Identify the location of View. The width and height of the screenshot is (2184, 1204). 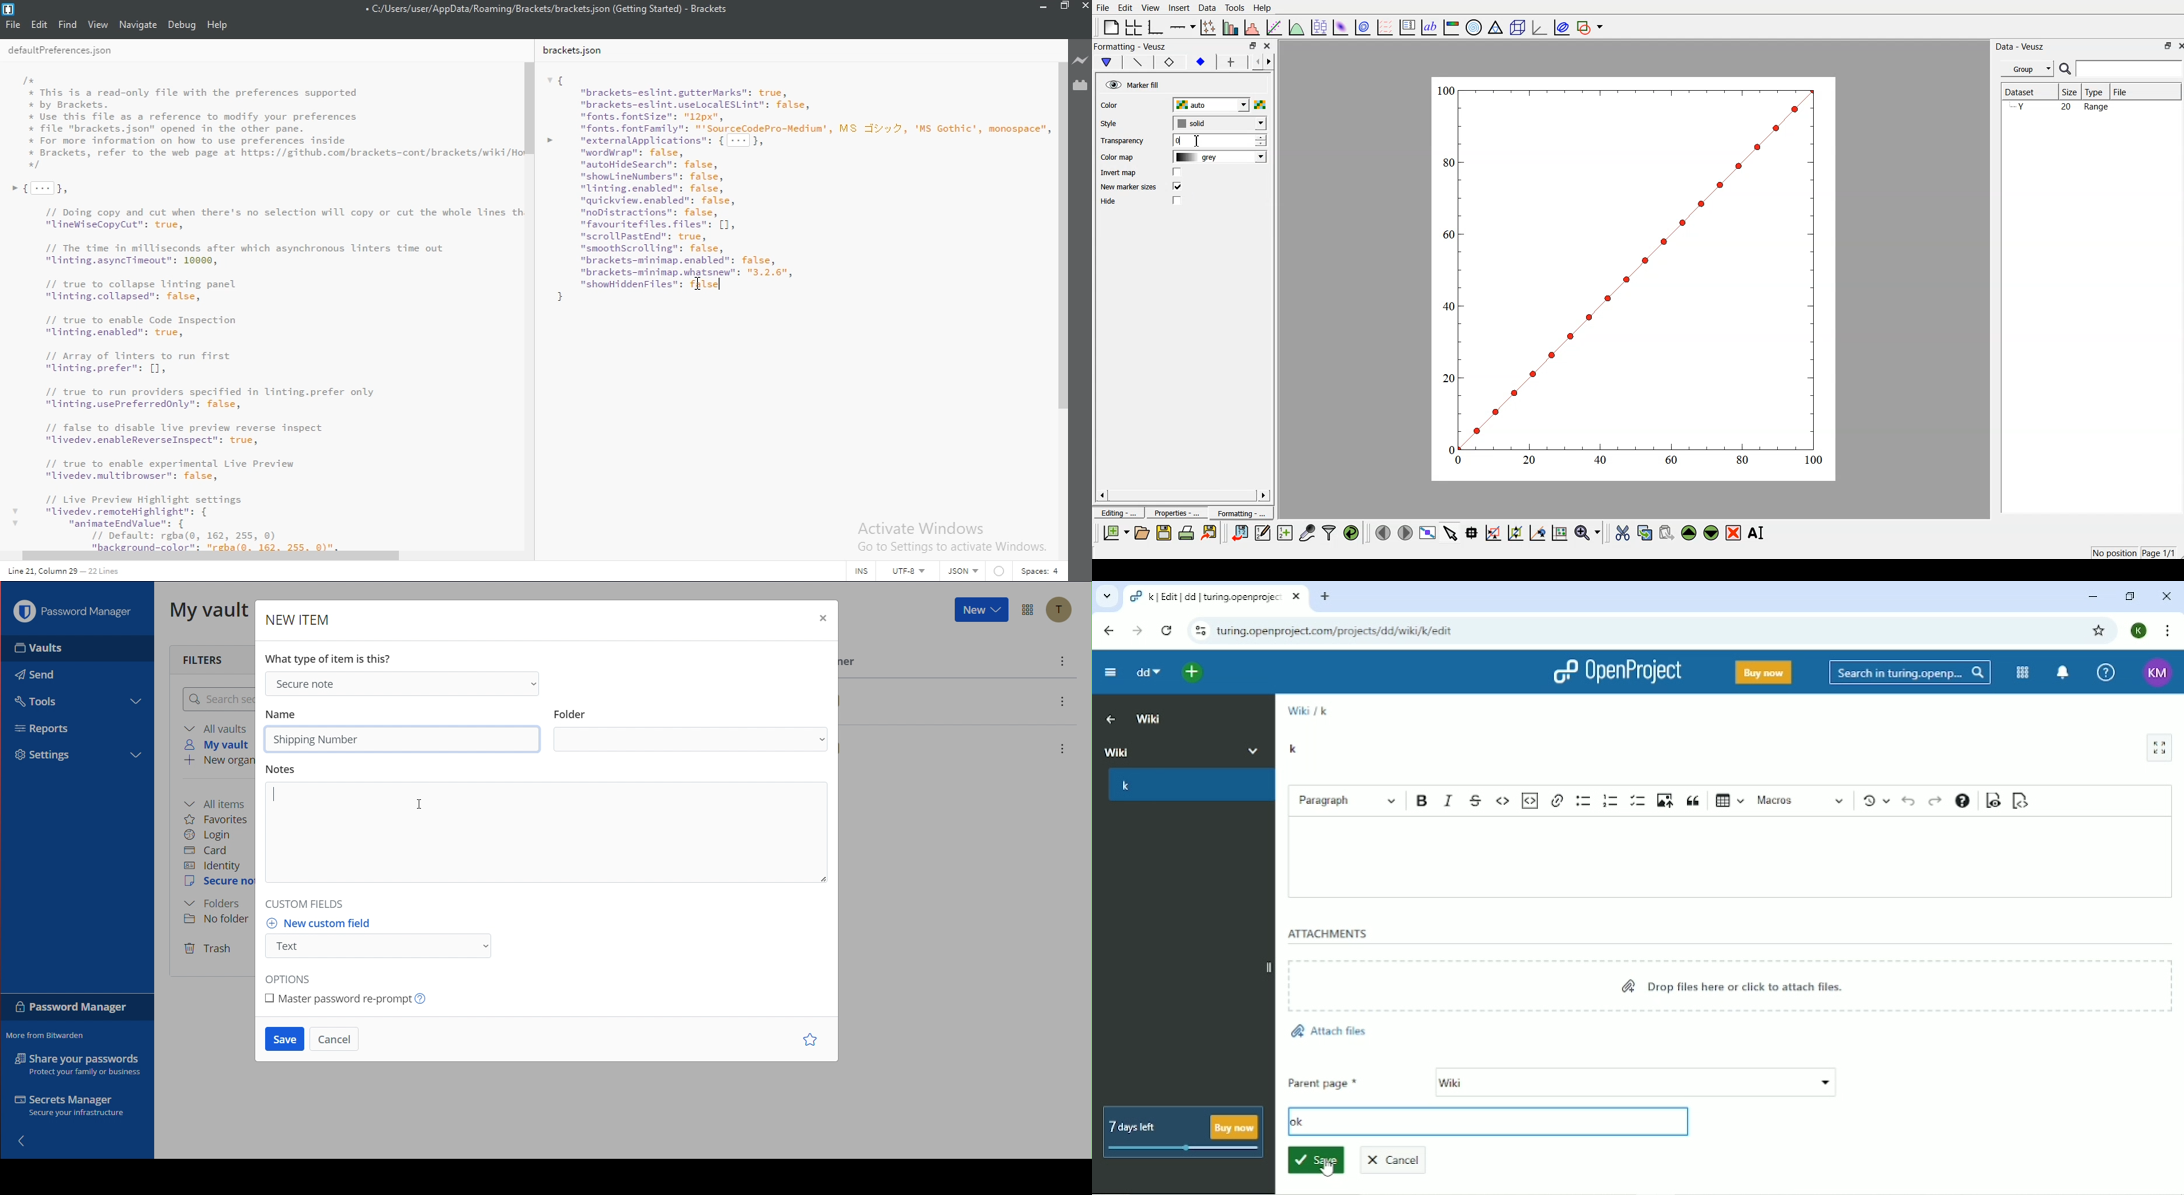
(1151, 7).